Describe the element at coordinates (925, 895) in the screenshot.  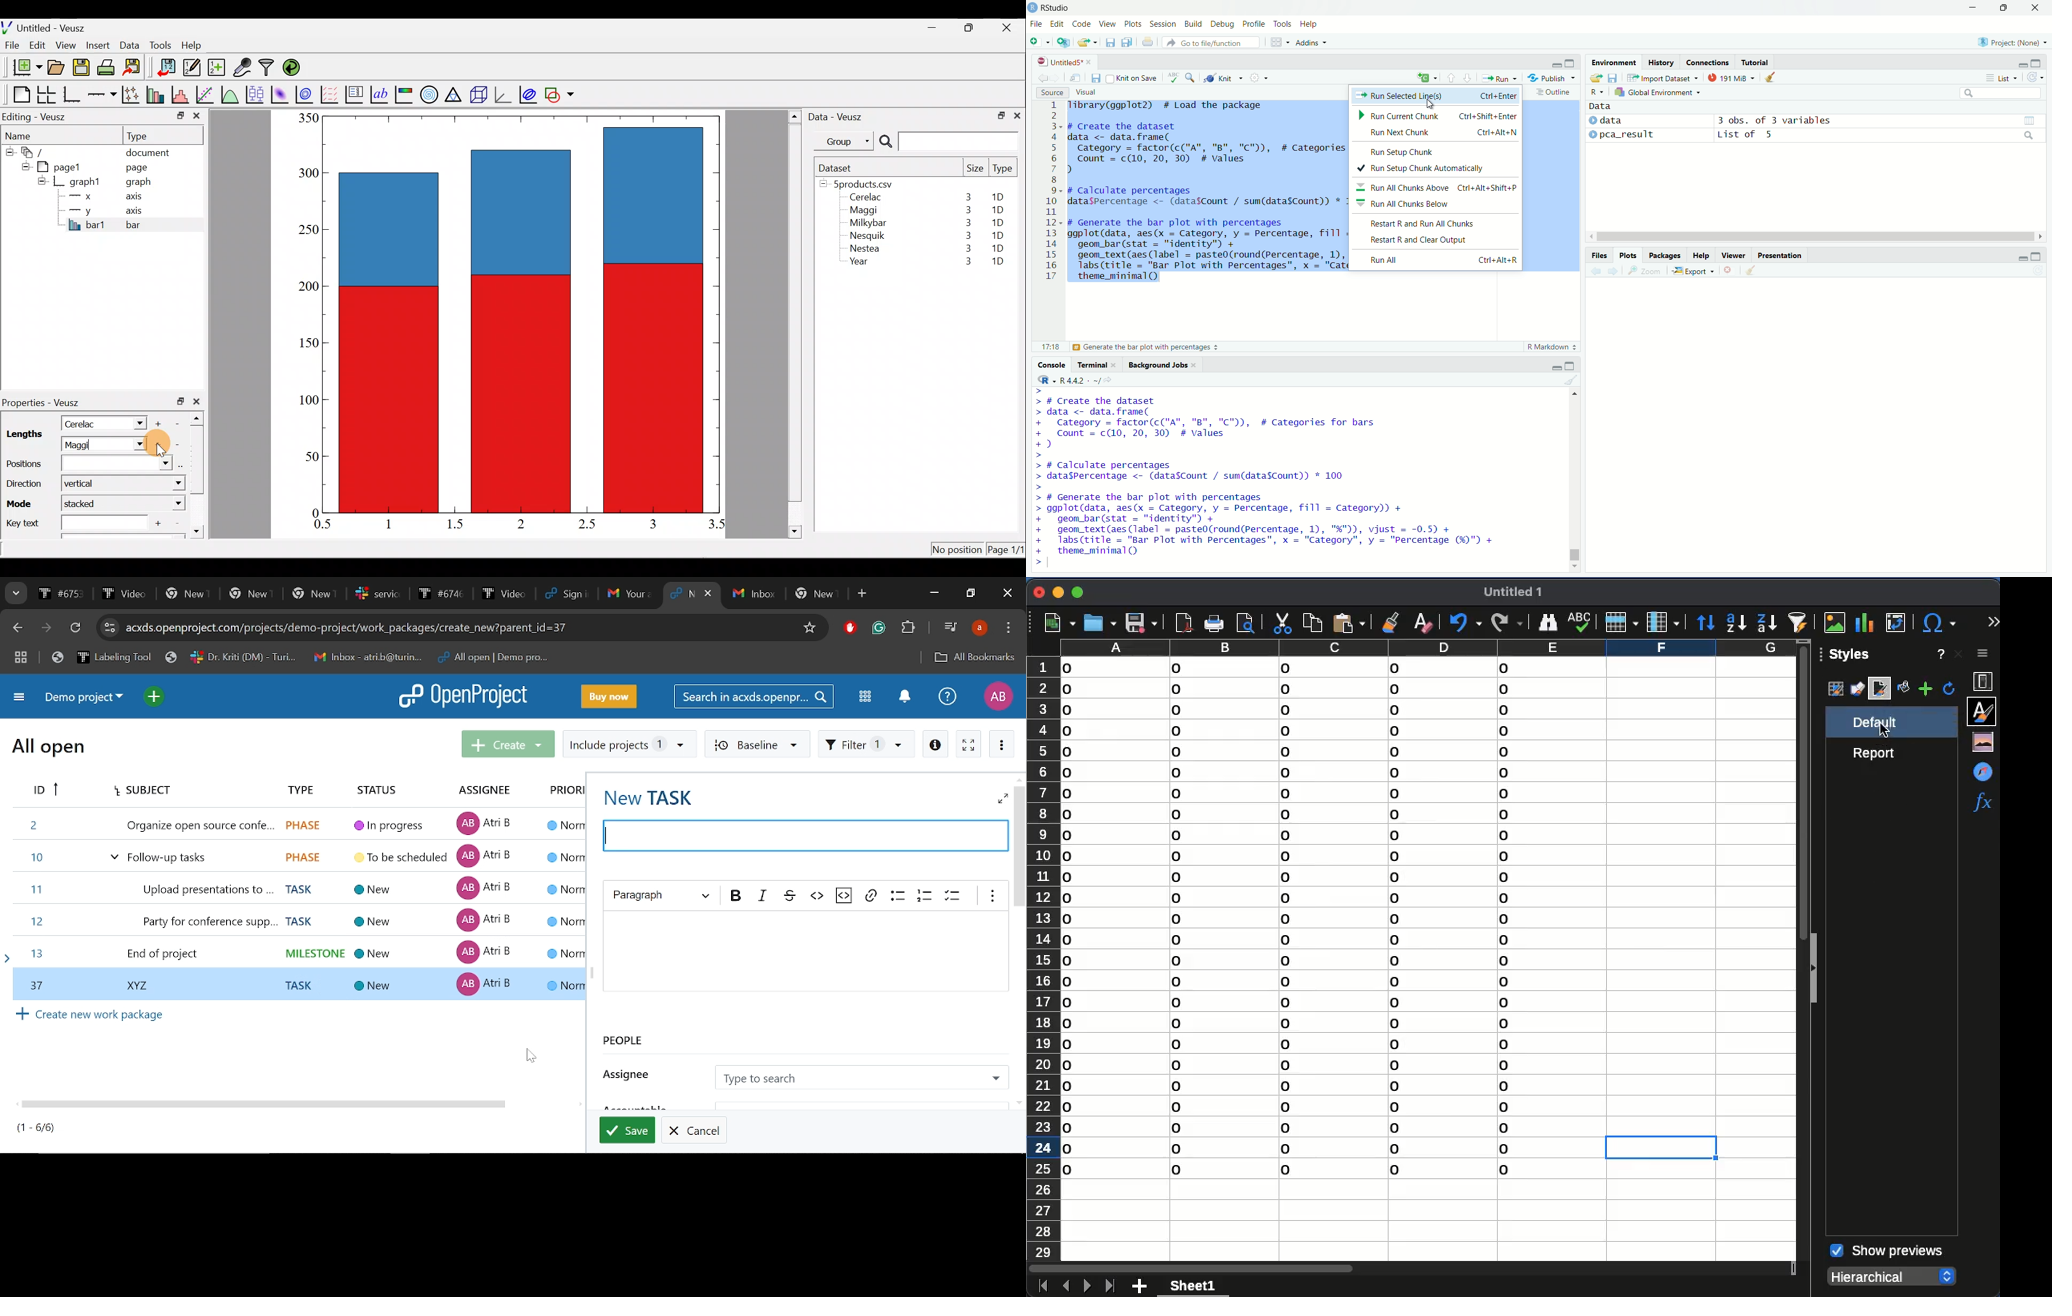
I see `Numbered list` at that location.